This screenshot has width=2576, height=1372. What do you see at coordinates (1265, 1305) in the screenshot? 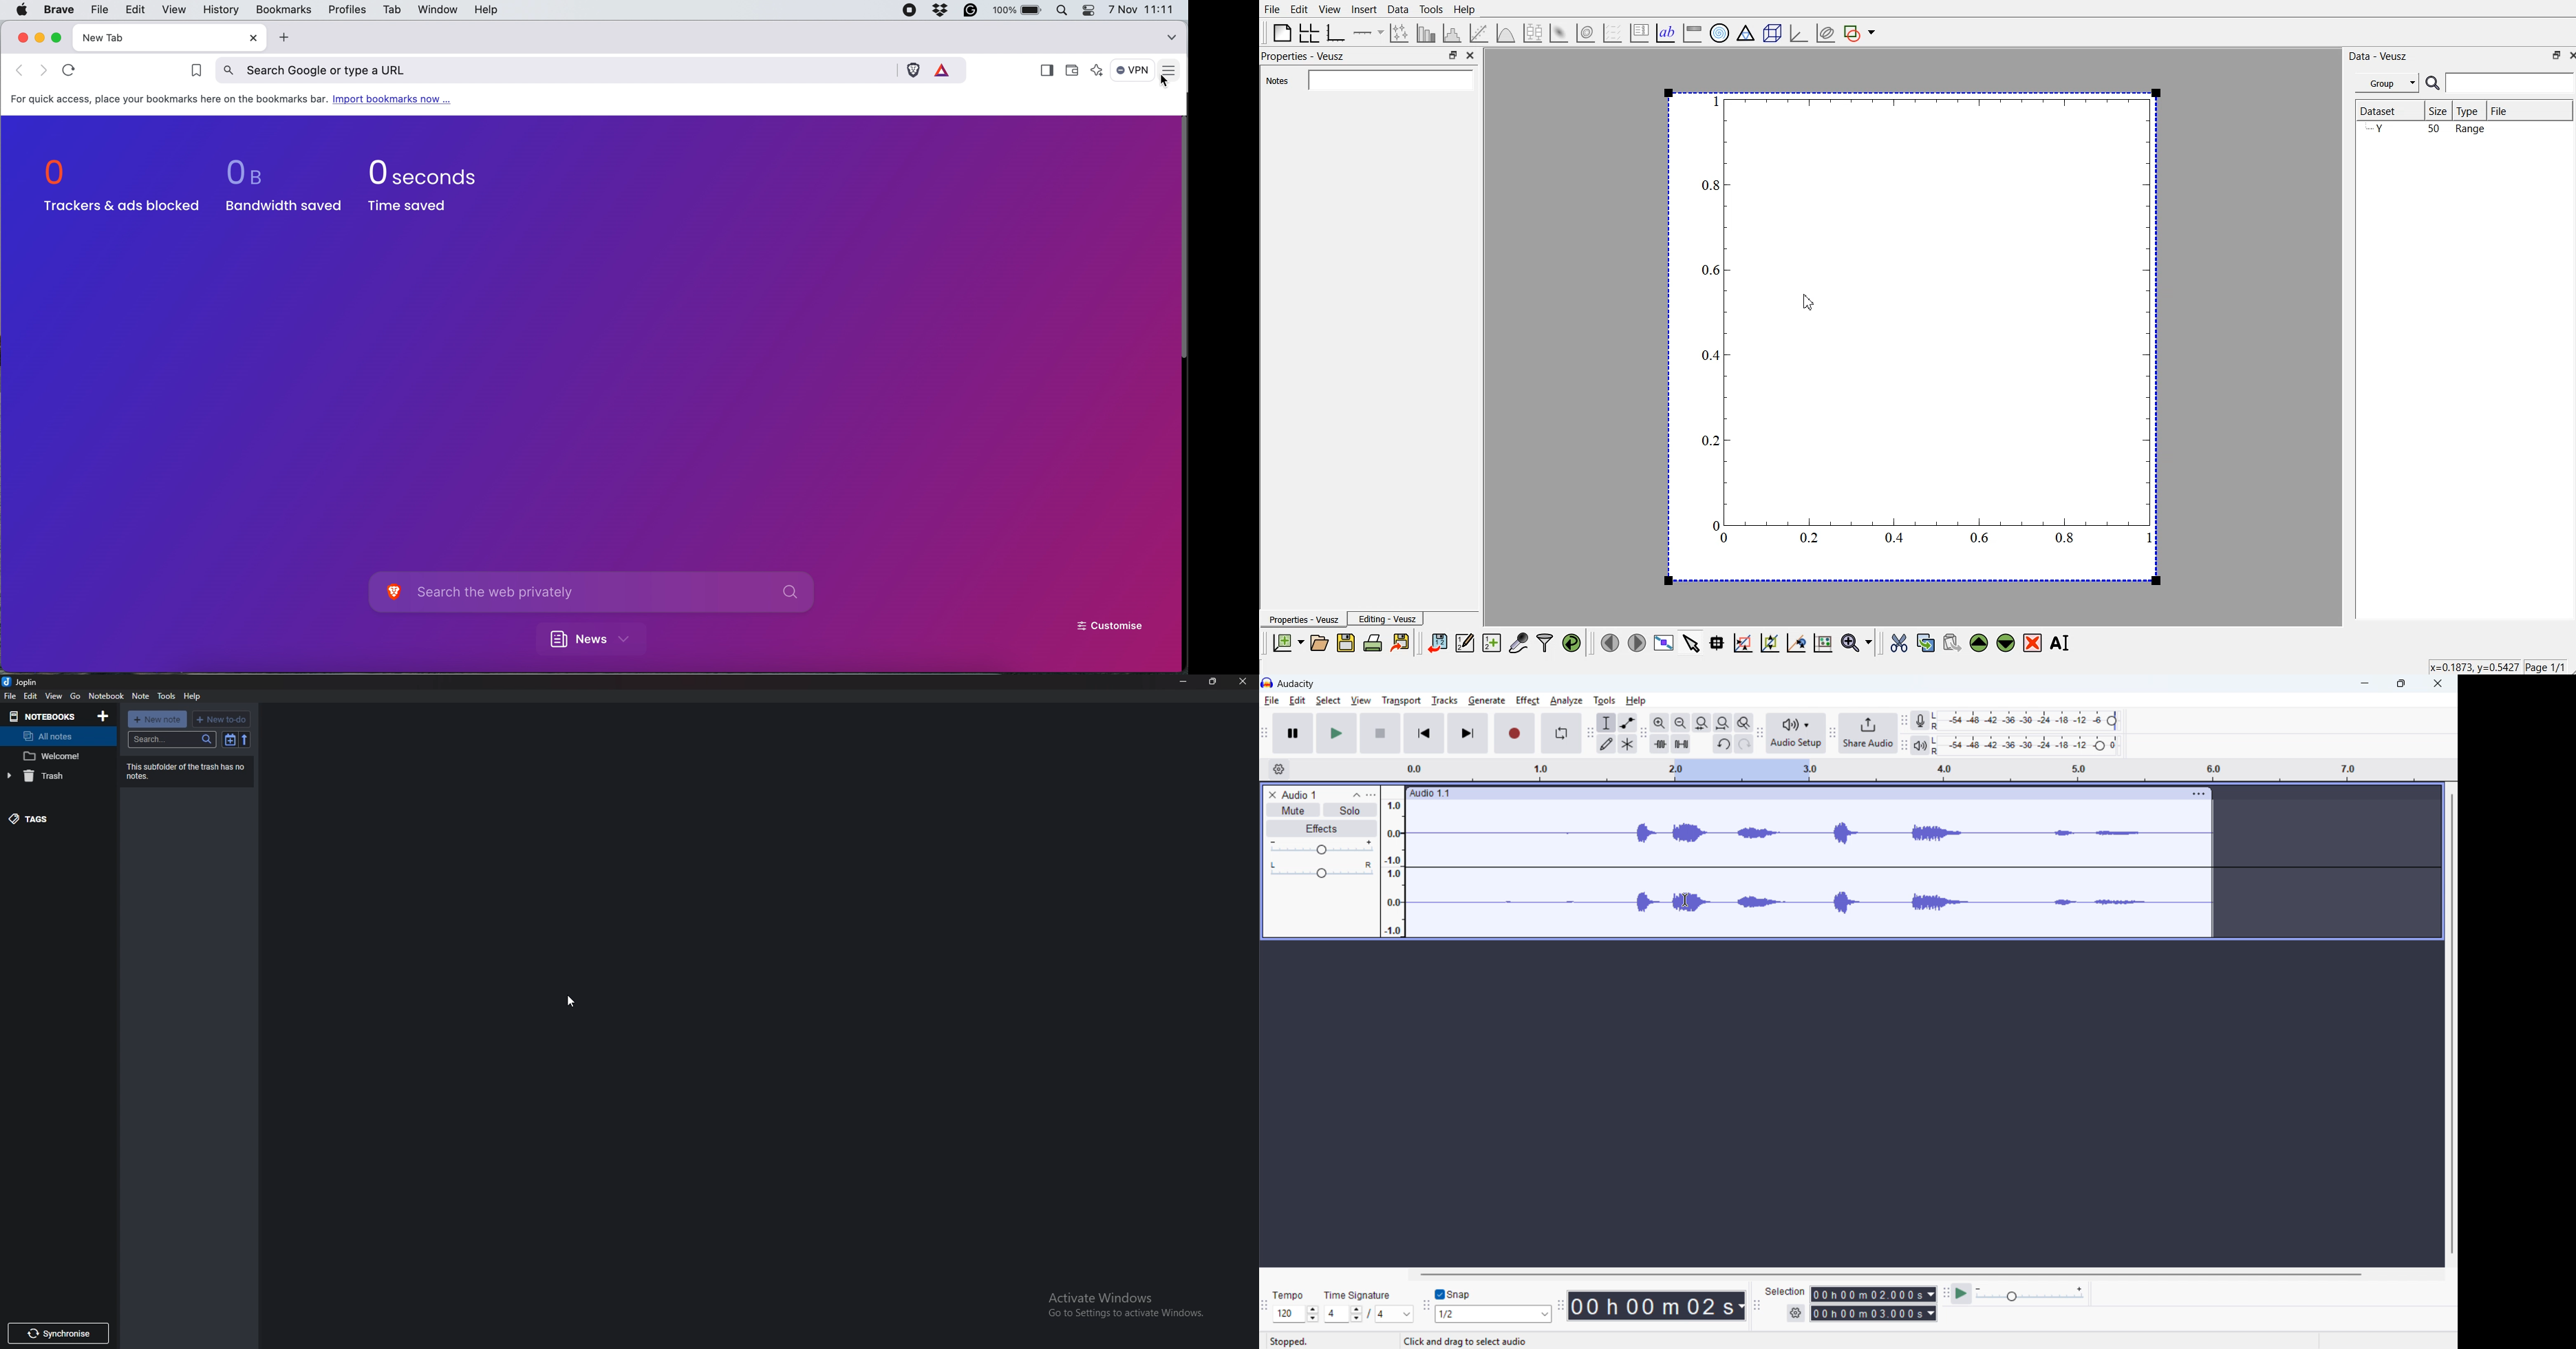
I see `Time signature toolbar ` at bounding box center [1265, 1305].